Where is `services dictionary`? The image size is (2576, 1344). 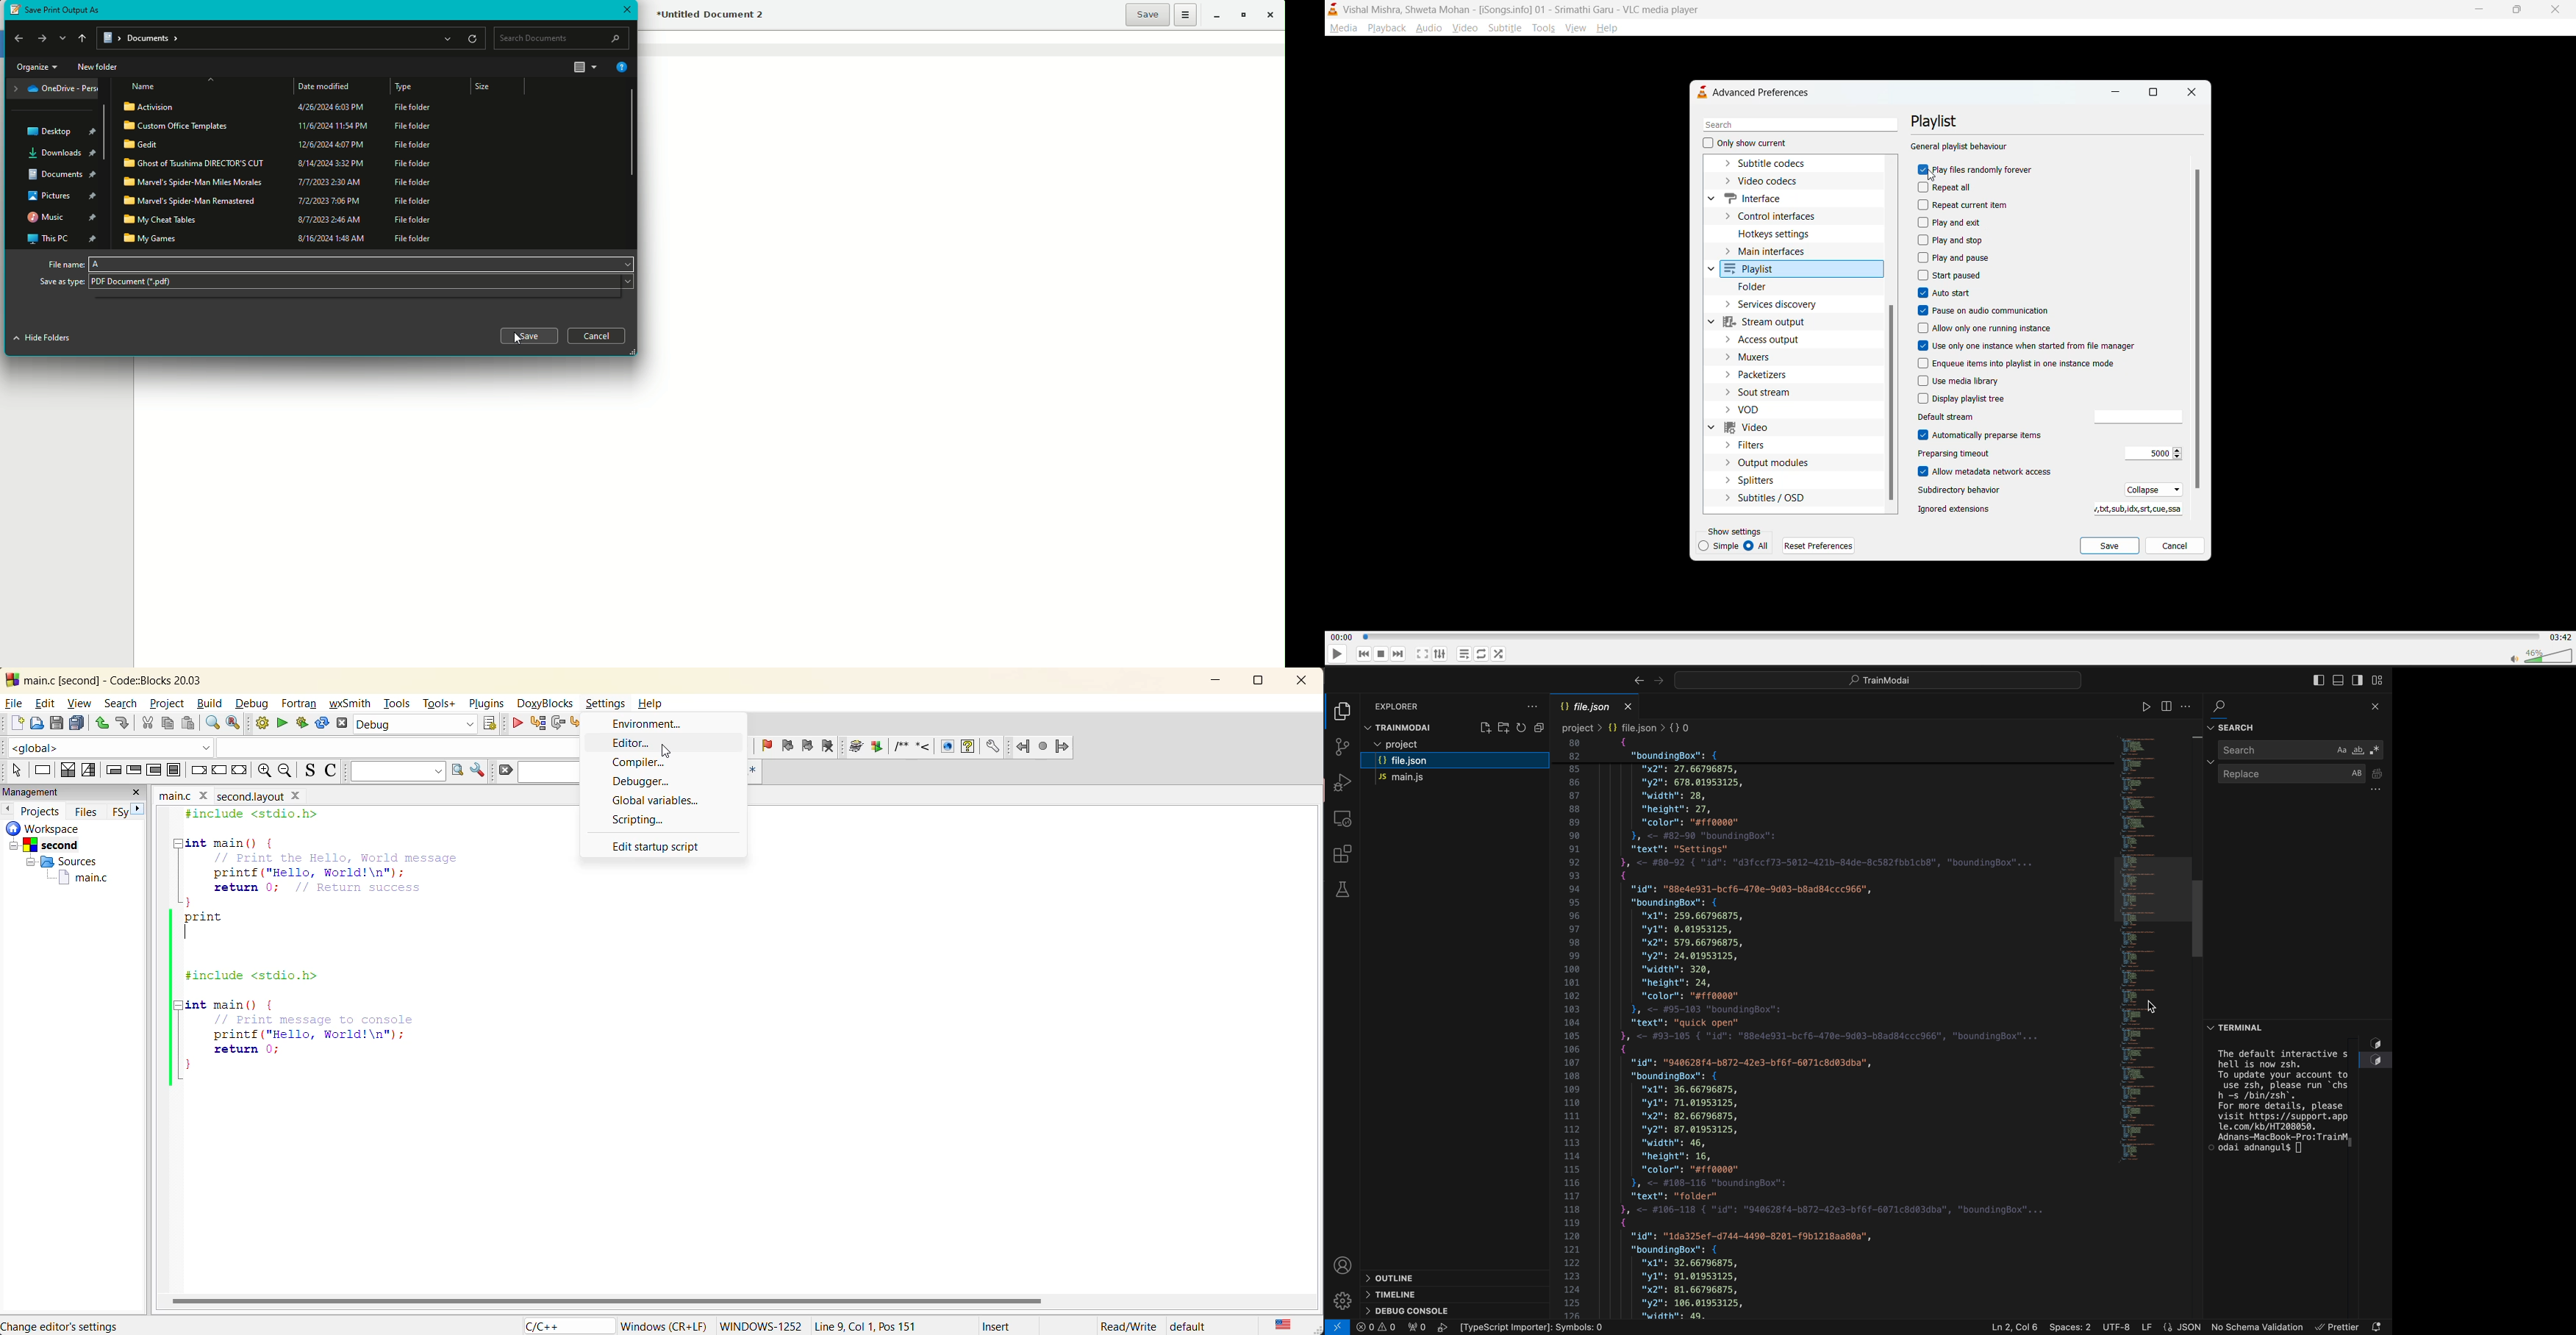
services dictionary is located at coordinates (1782, 306).